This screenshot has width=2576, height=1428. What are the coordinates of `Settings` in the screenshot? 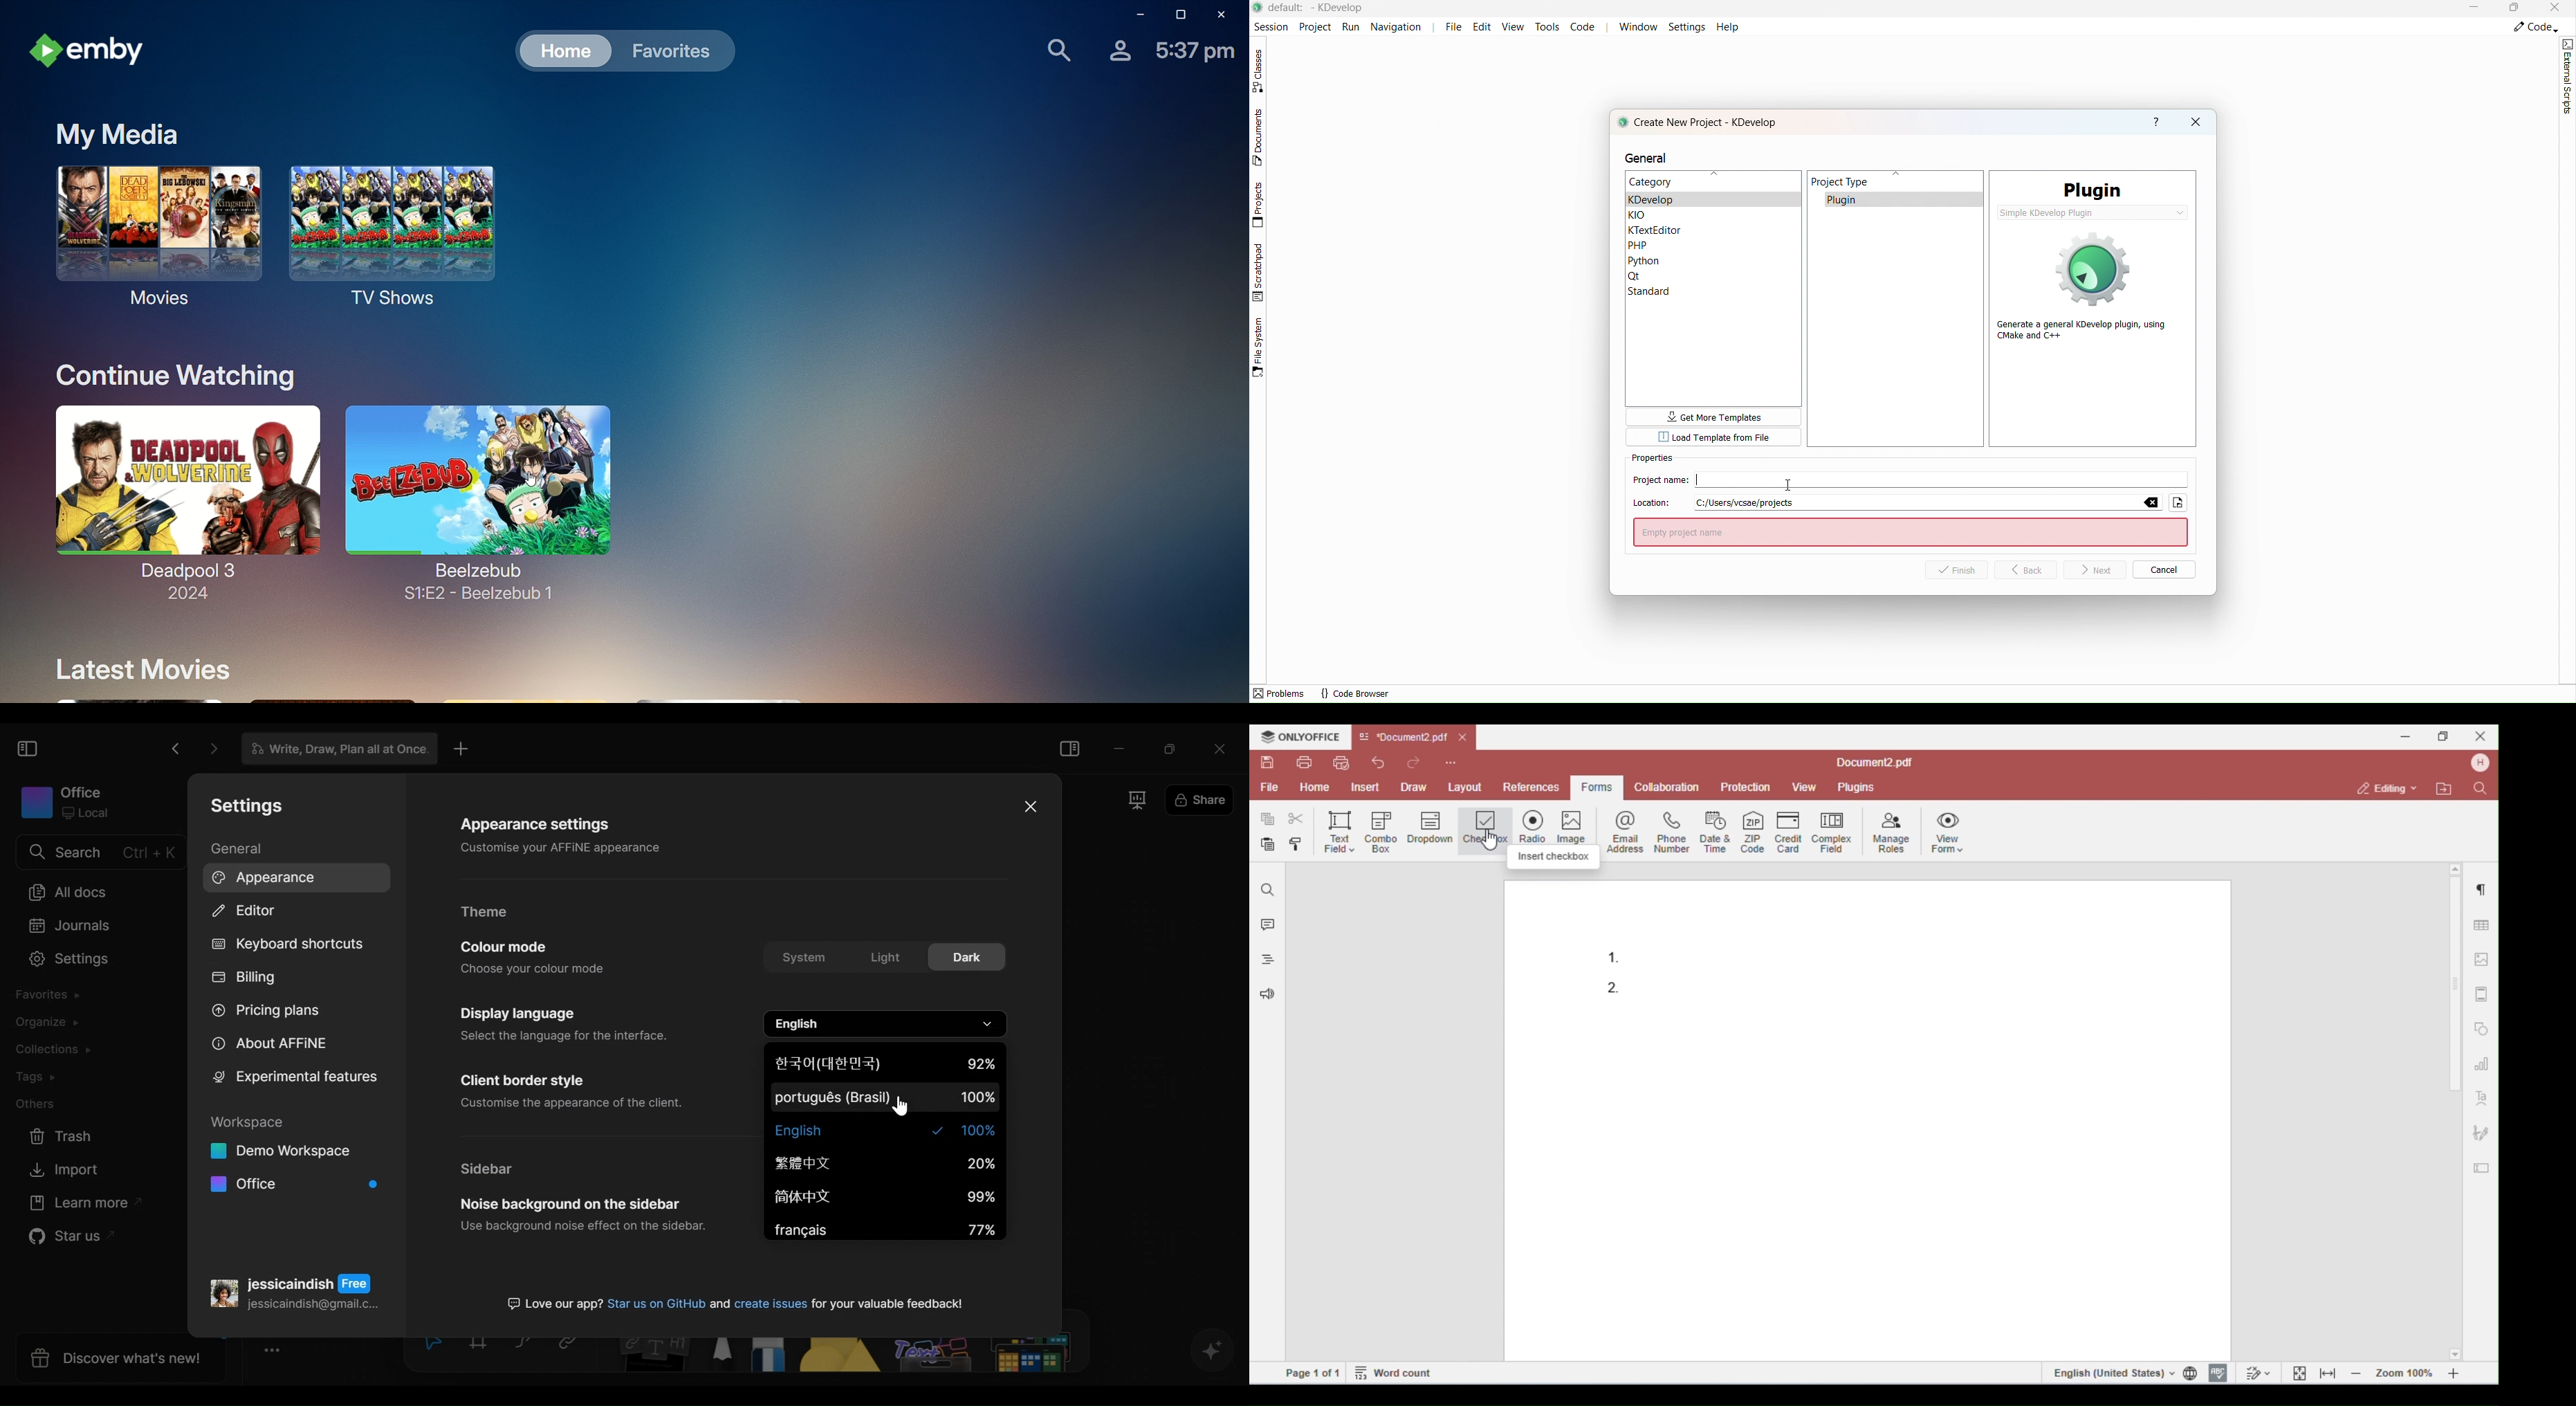 It's located at (64, 960).